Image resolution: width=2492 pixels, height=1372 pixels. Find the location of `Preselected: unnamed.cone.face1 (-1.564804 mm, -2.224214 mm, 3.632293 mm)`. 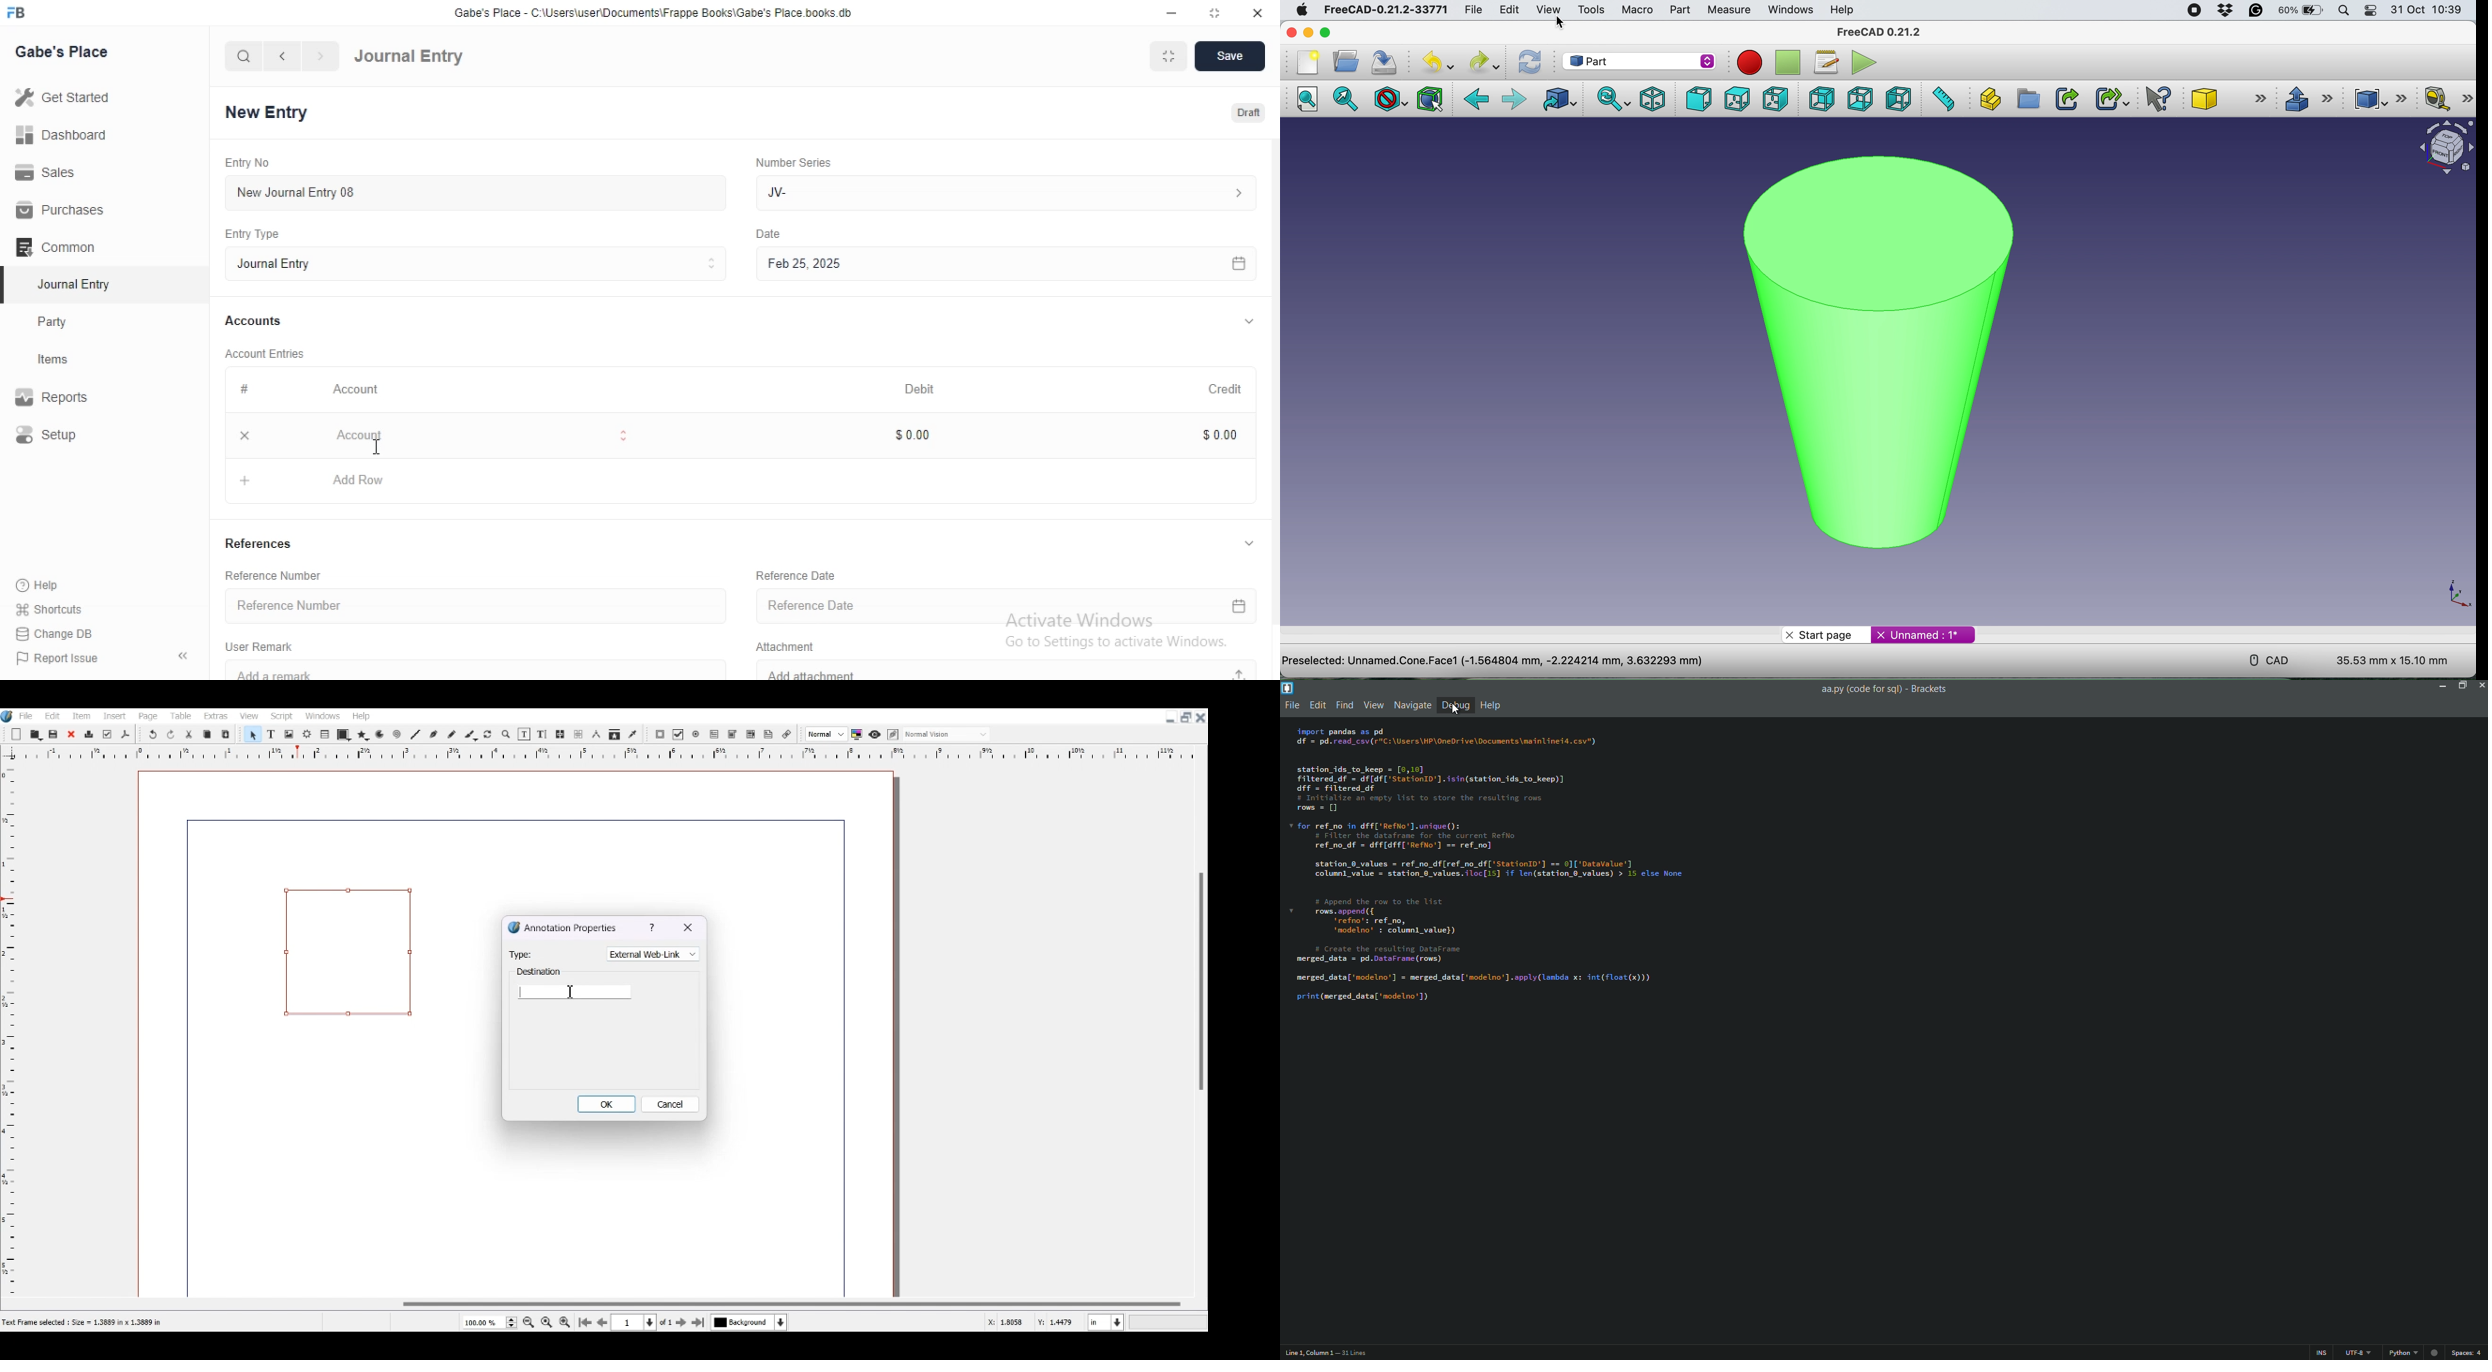

Preselected: unnamed.cone.face1 (-1.564804 mm, -2.224214 mm, 3.632293 mm) is located at coordinates (1496, 662).